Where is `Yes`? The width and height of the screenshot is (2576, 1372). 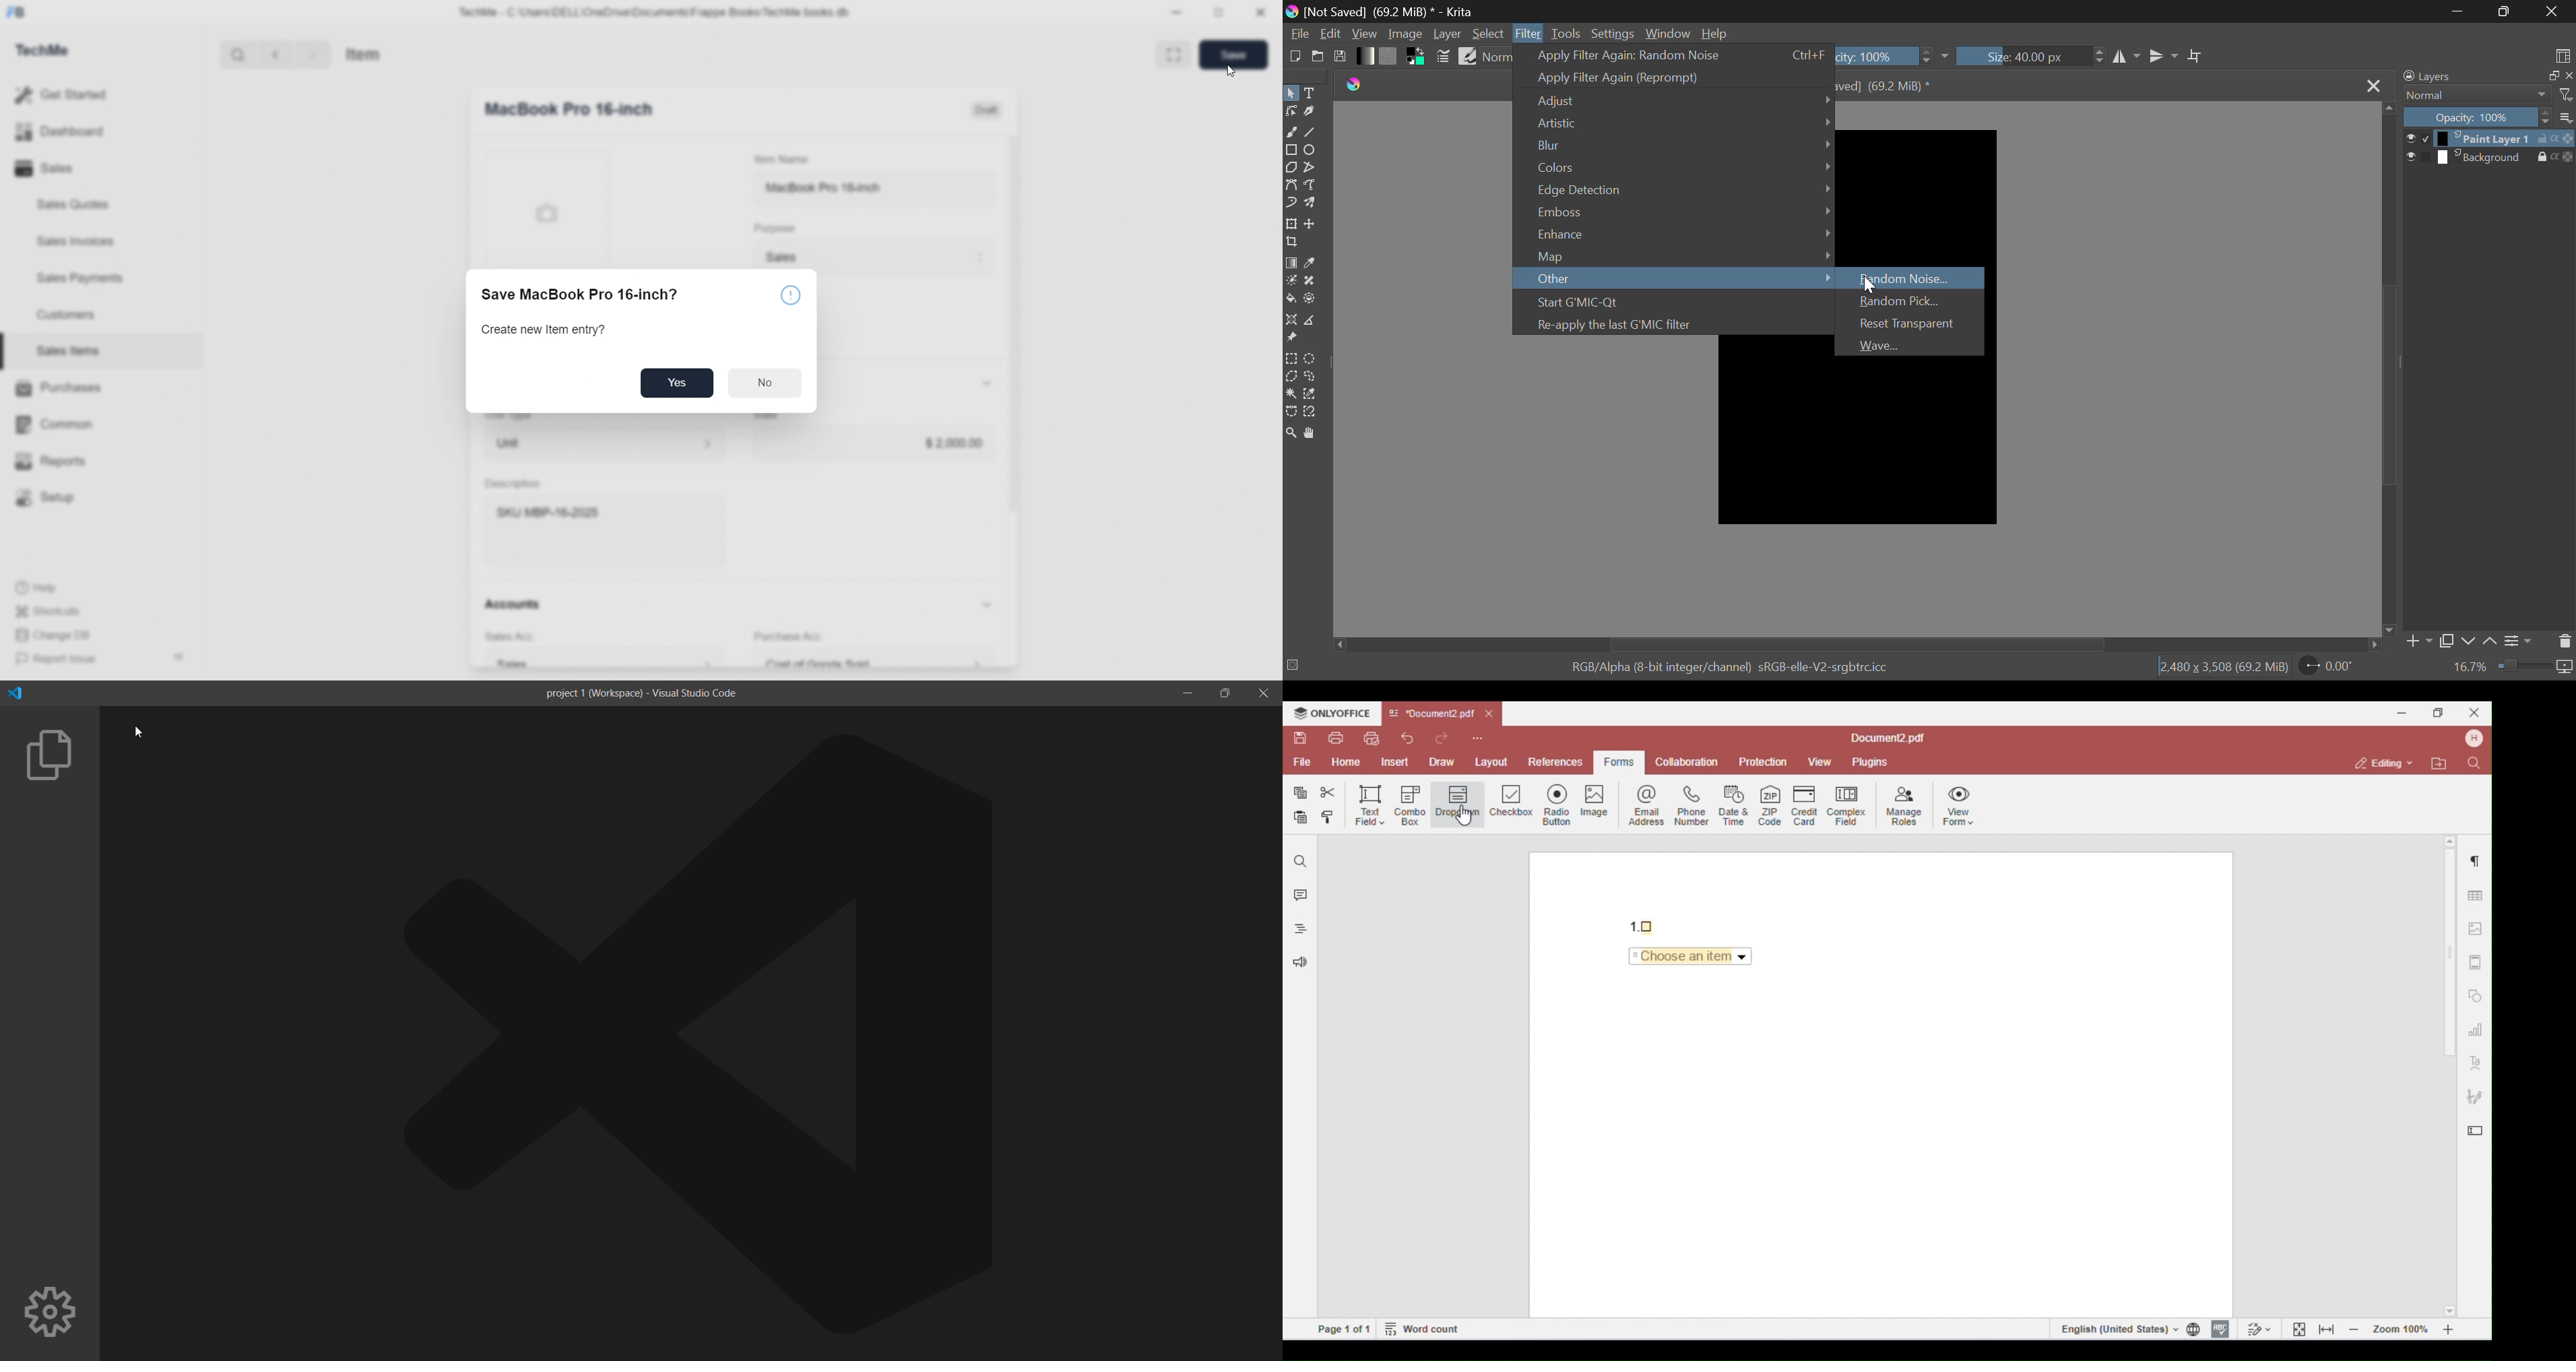
Yes is located at coordinates (677, 383).